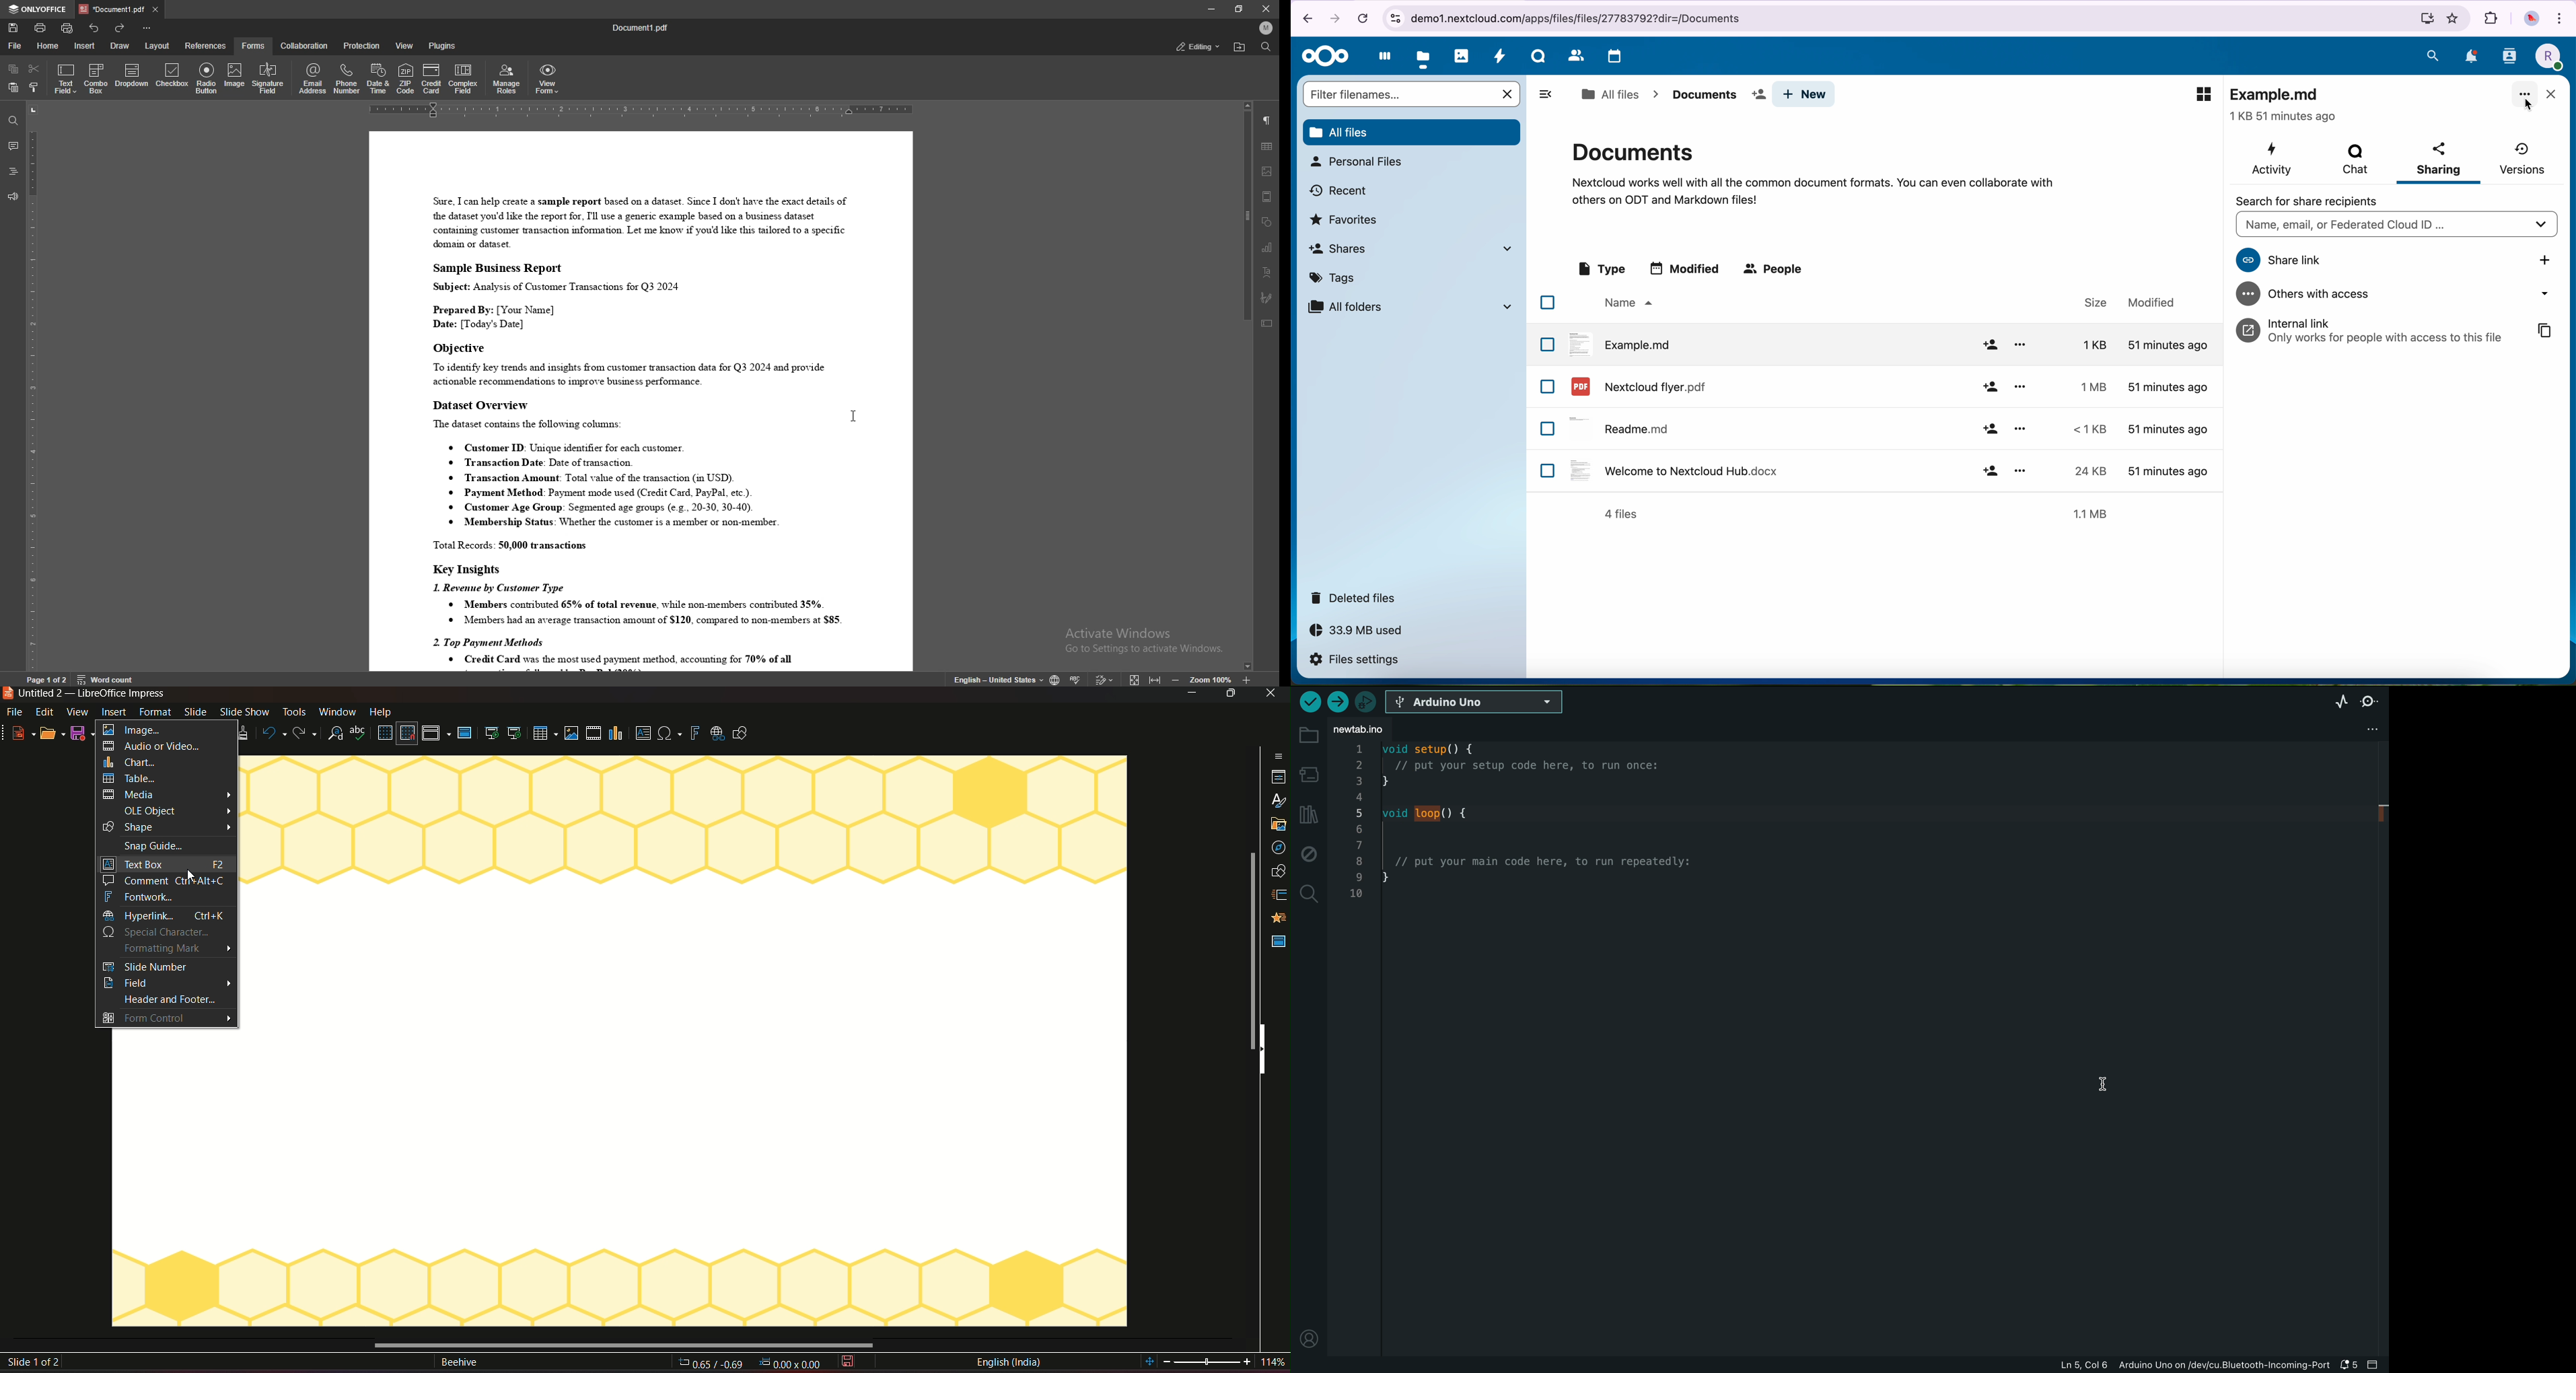 This screenshot has height=1400, width=2576. What do you see at coordinates (308, 732) in the screenshot?
I see `redo` at bounding box center [308, 732].